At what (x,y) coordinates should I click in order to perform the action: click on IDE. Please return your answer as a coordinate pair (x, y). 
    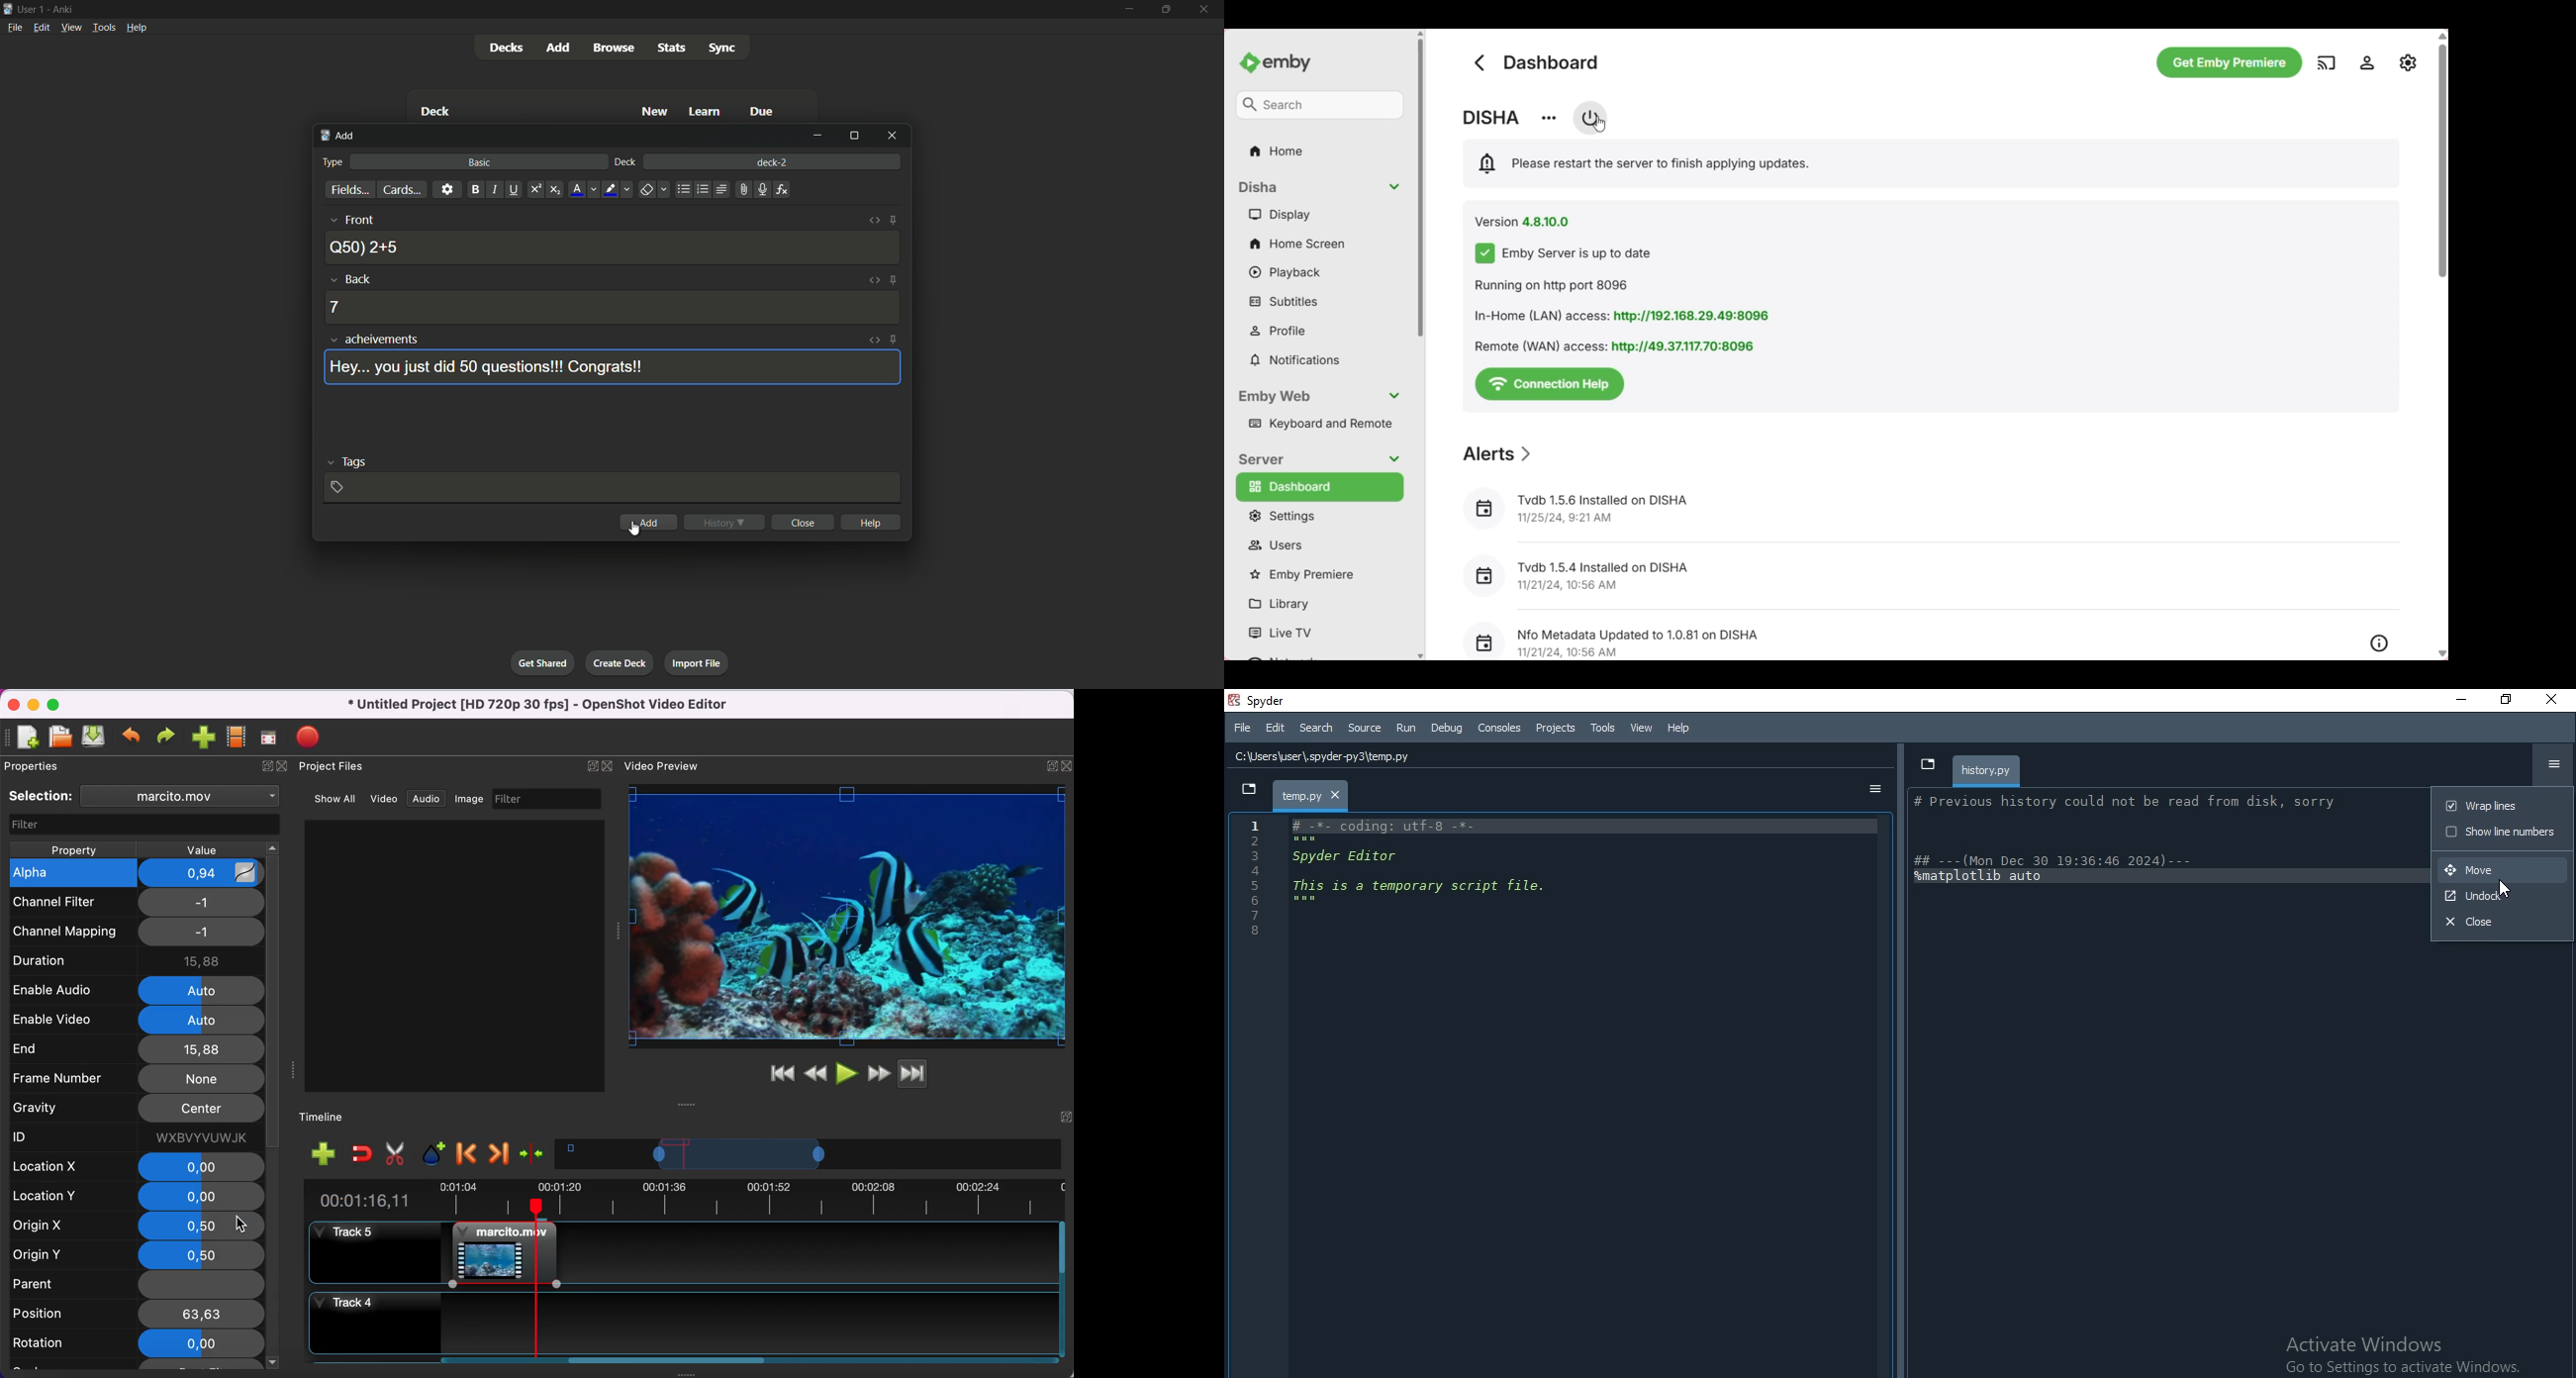
    Looking at the image, I should click on (1562, 1096).